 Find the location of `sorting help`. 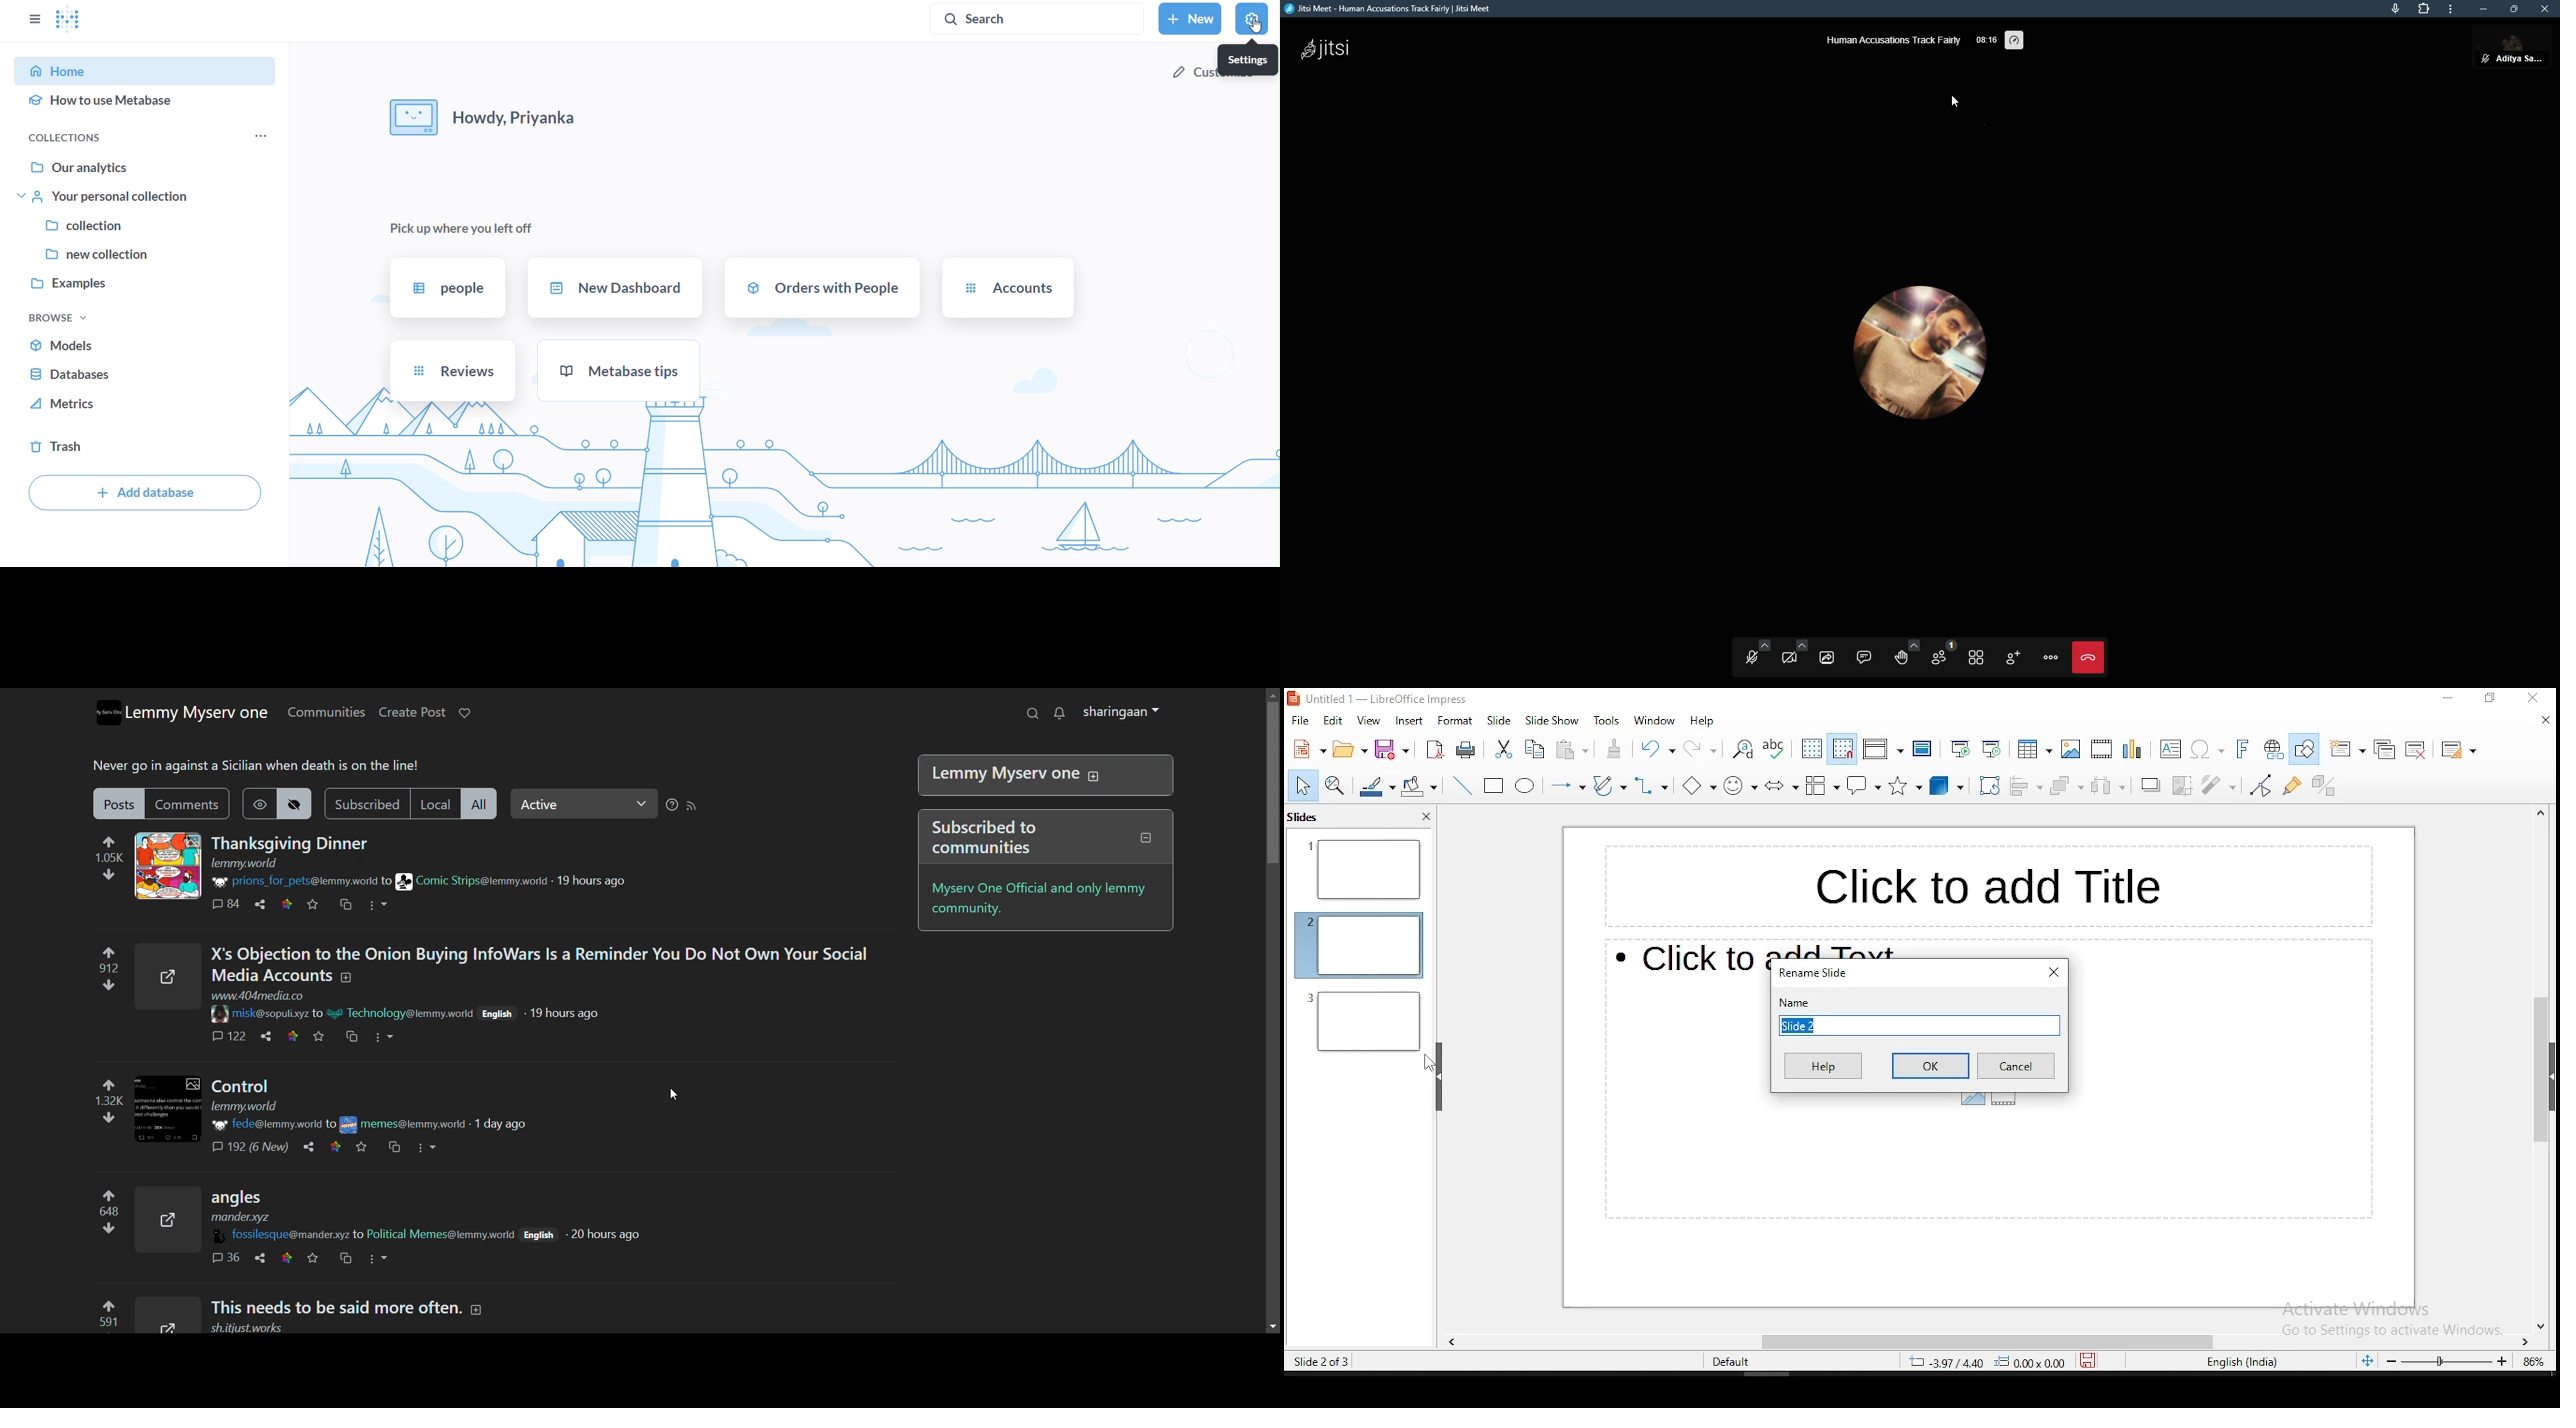

sorting help is located at coordinates (672, 805).